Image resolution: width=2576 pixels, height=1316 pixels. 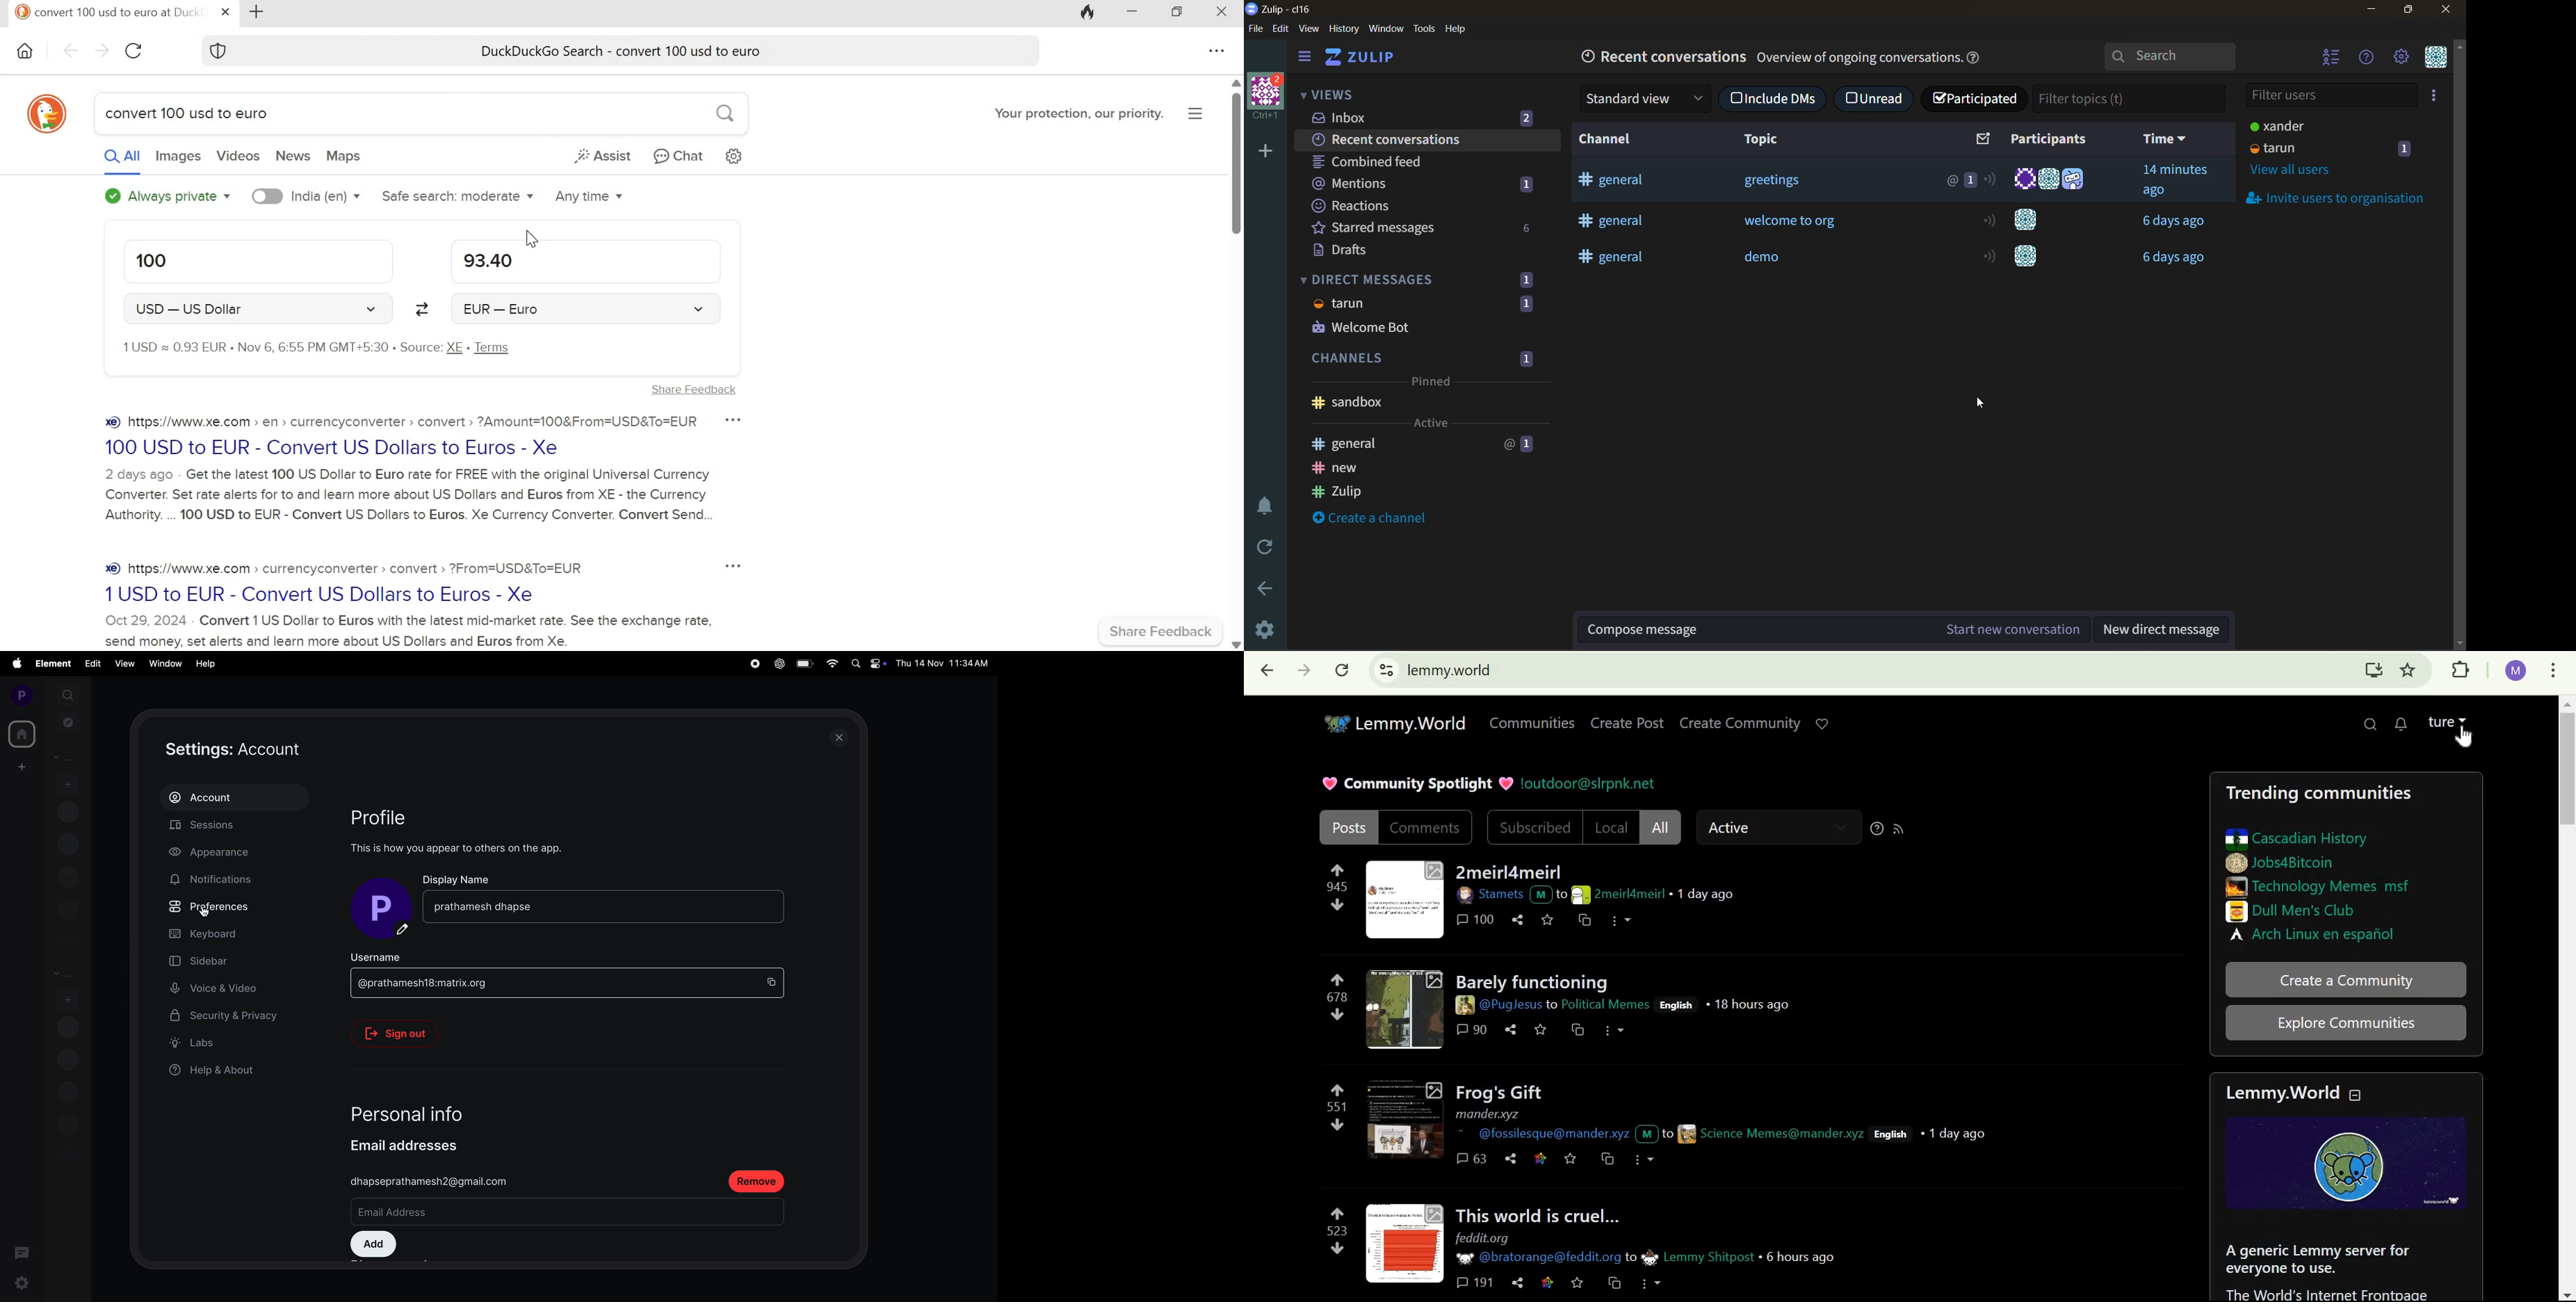 I want to click on add, so click(x=376, y=1246).